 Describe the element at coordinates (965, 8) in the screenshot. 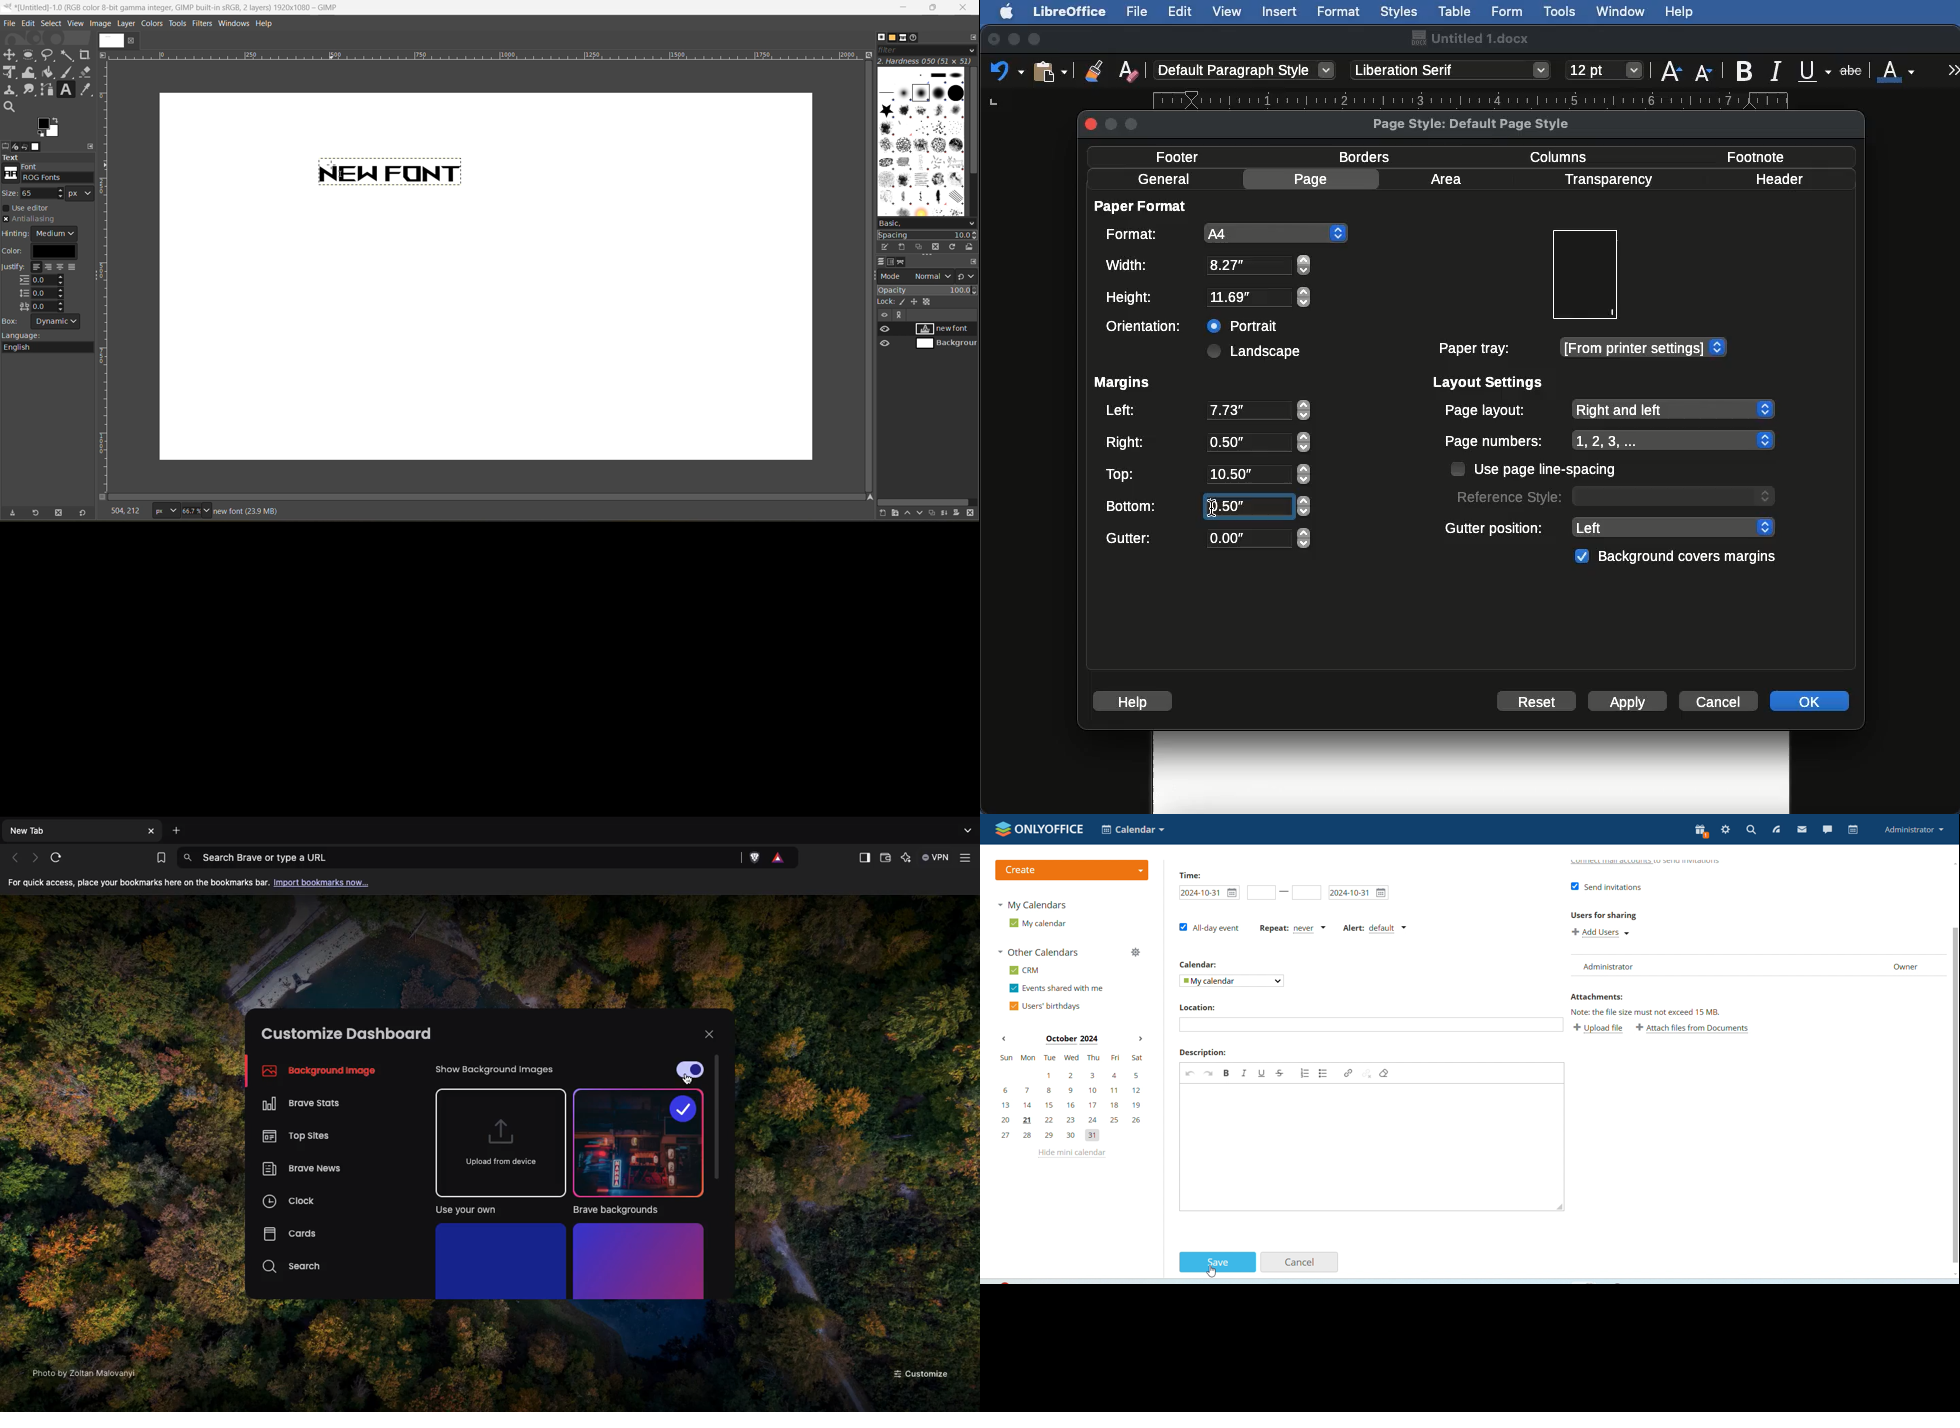

I see `close` at that location.